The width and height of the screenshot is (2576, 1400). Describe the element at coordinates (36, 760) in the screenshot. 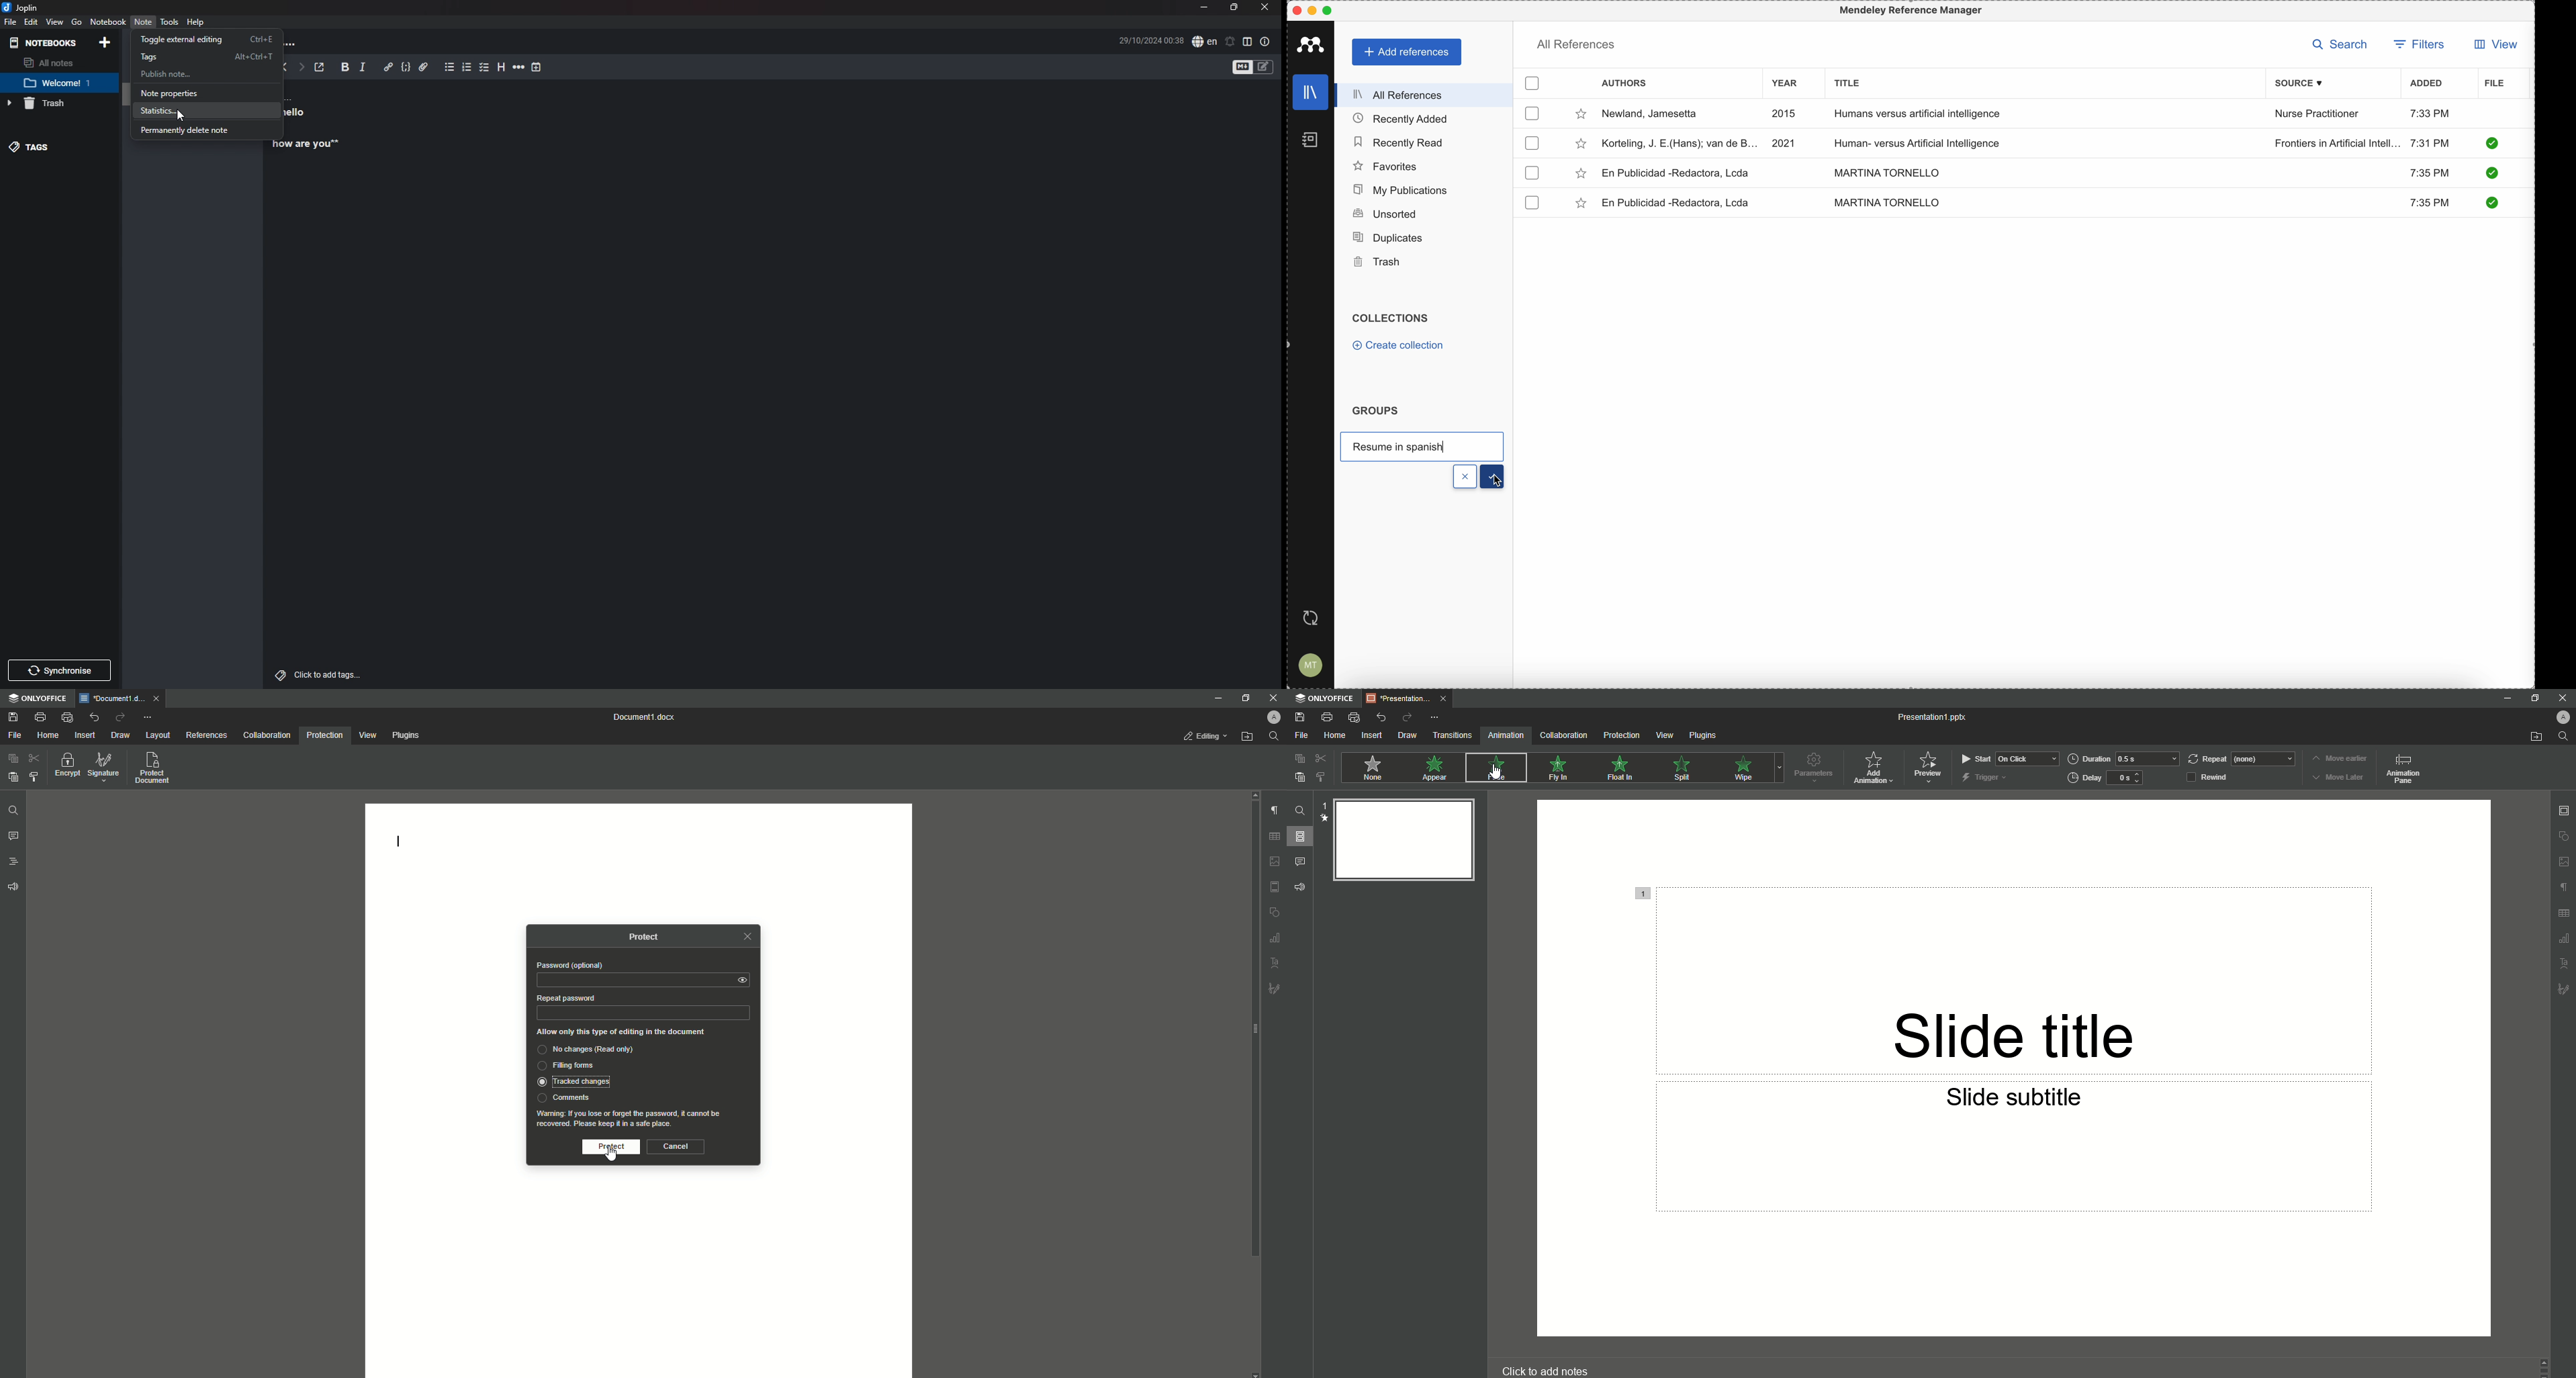

I see `Cut` at that location.